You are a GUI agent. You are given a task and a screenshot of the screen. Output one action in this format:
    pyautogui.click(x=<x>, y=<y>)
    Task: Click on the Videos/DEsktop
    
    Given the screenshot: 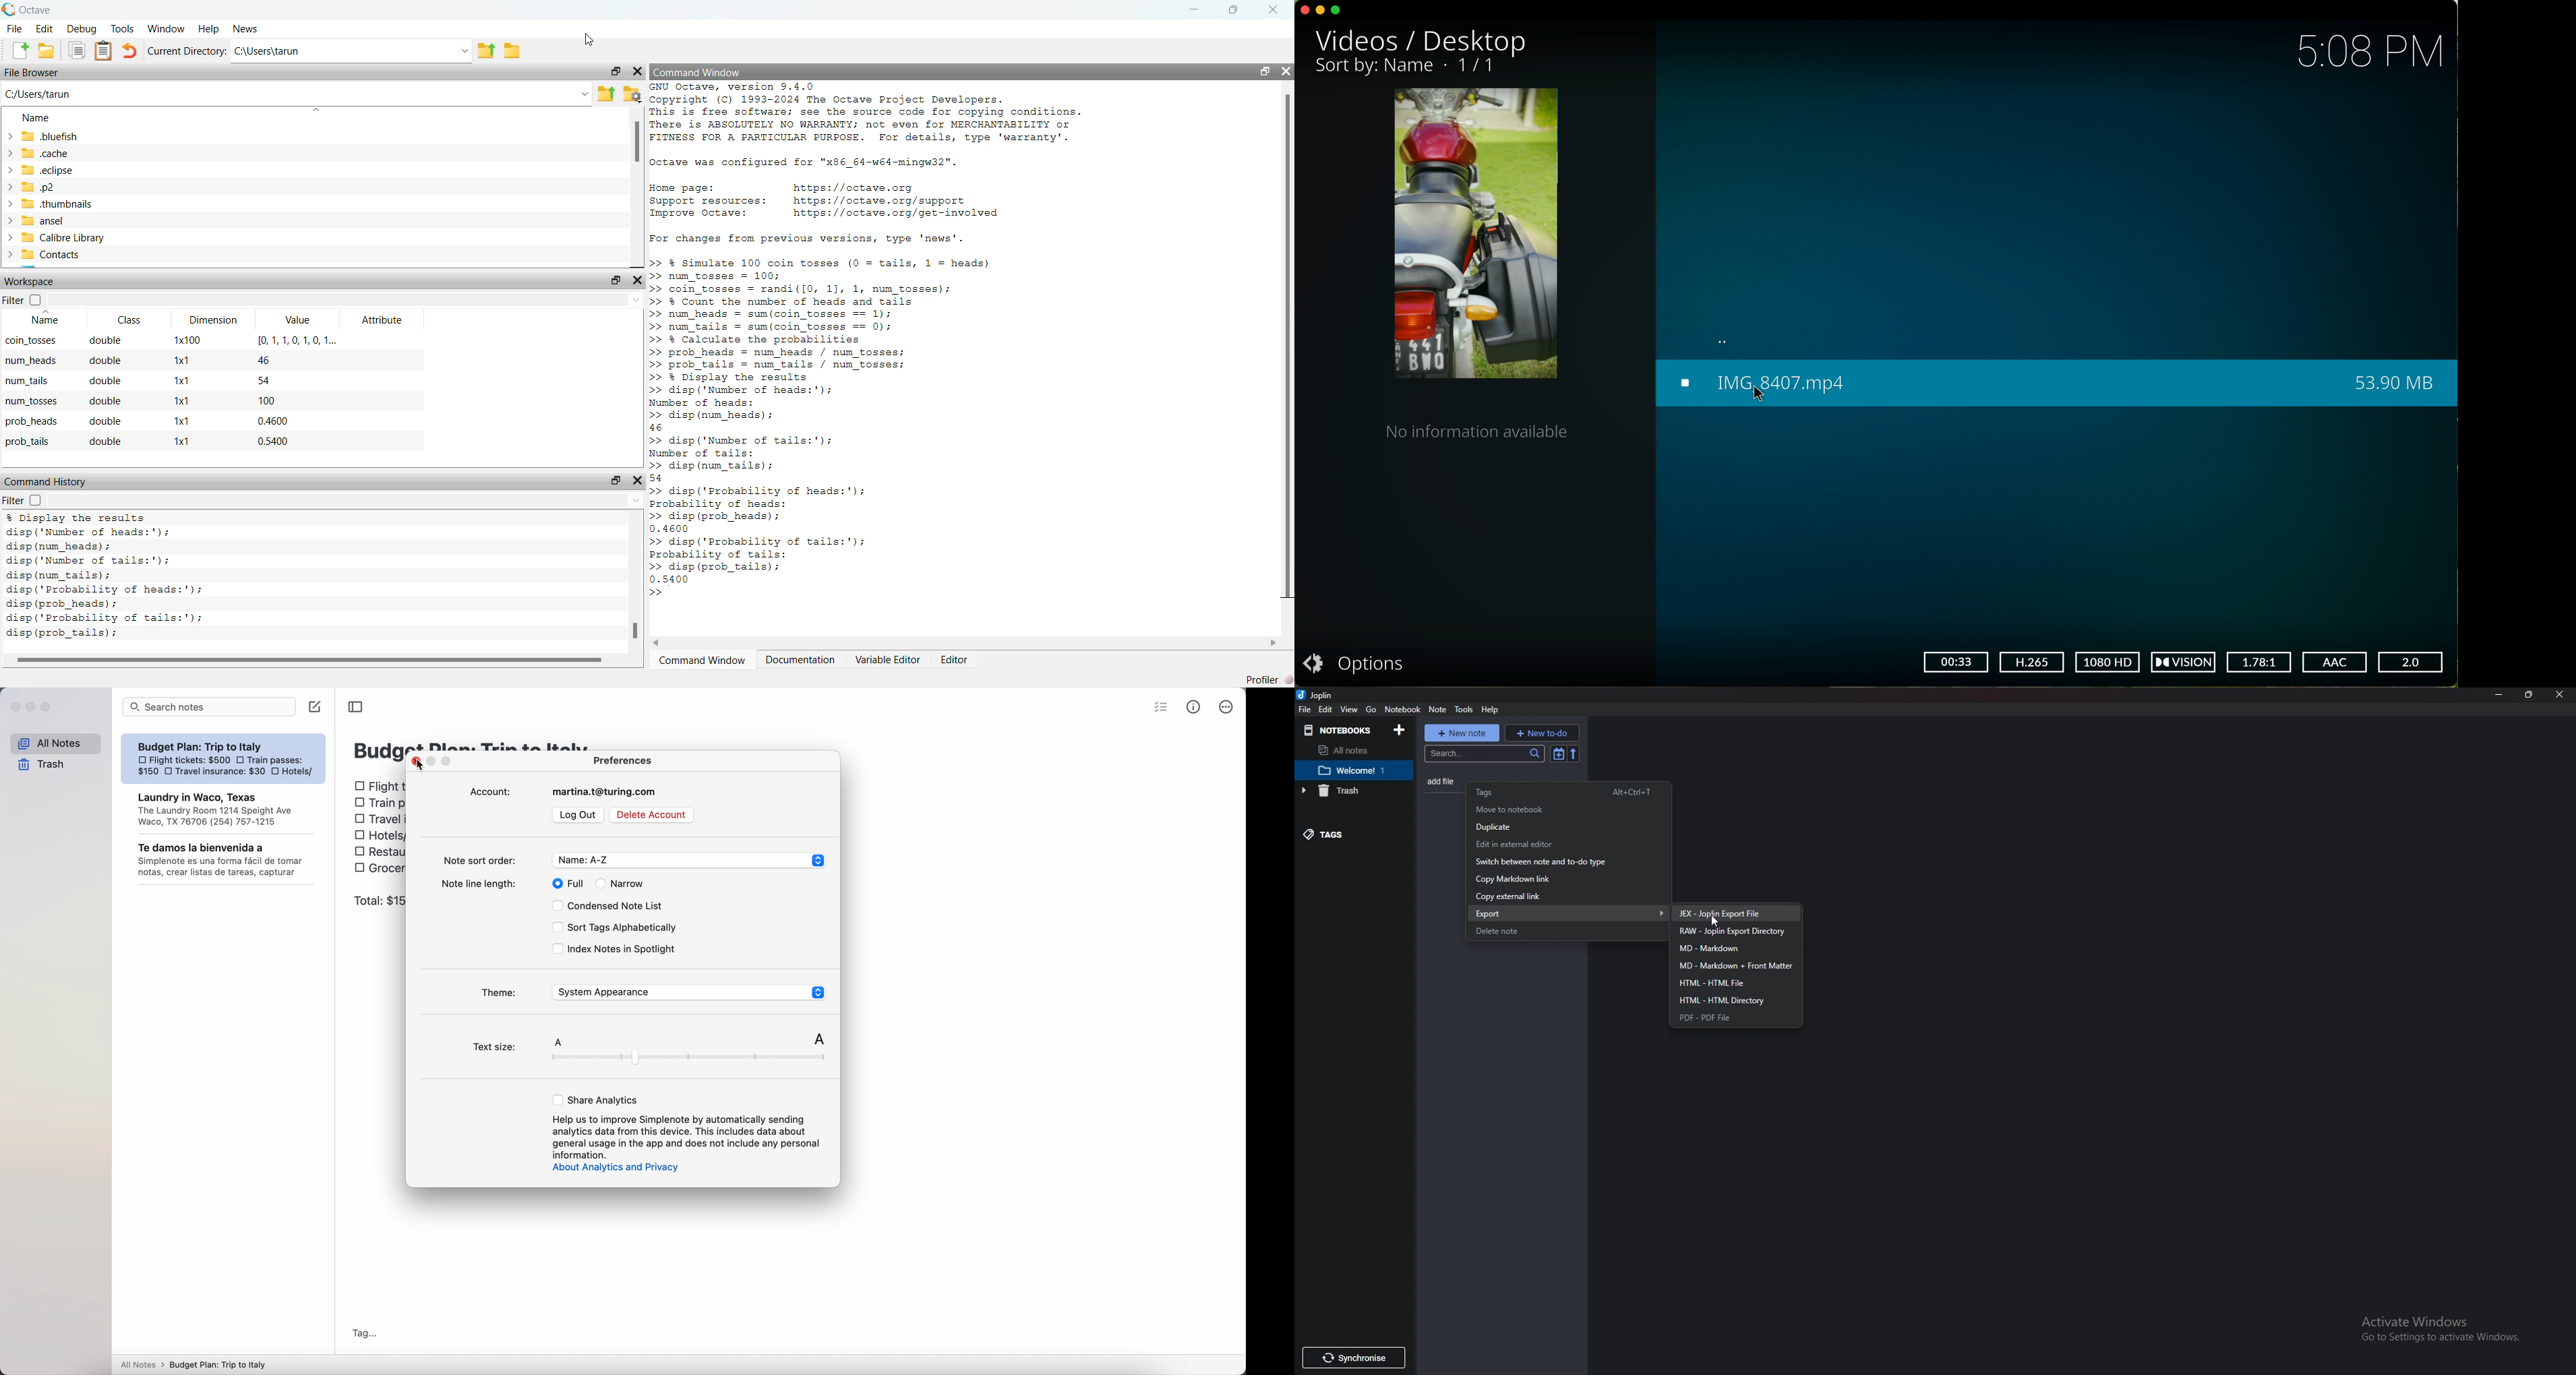 What is the action you would take?
    pyautogui.click(x=1425, y=41)
    